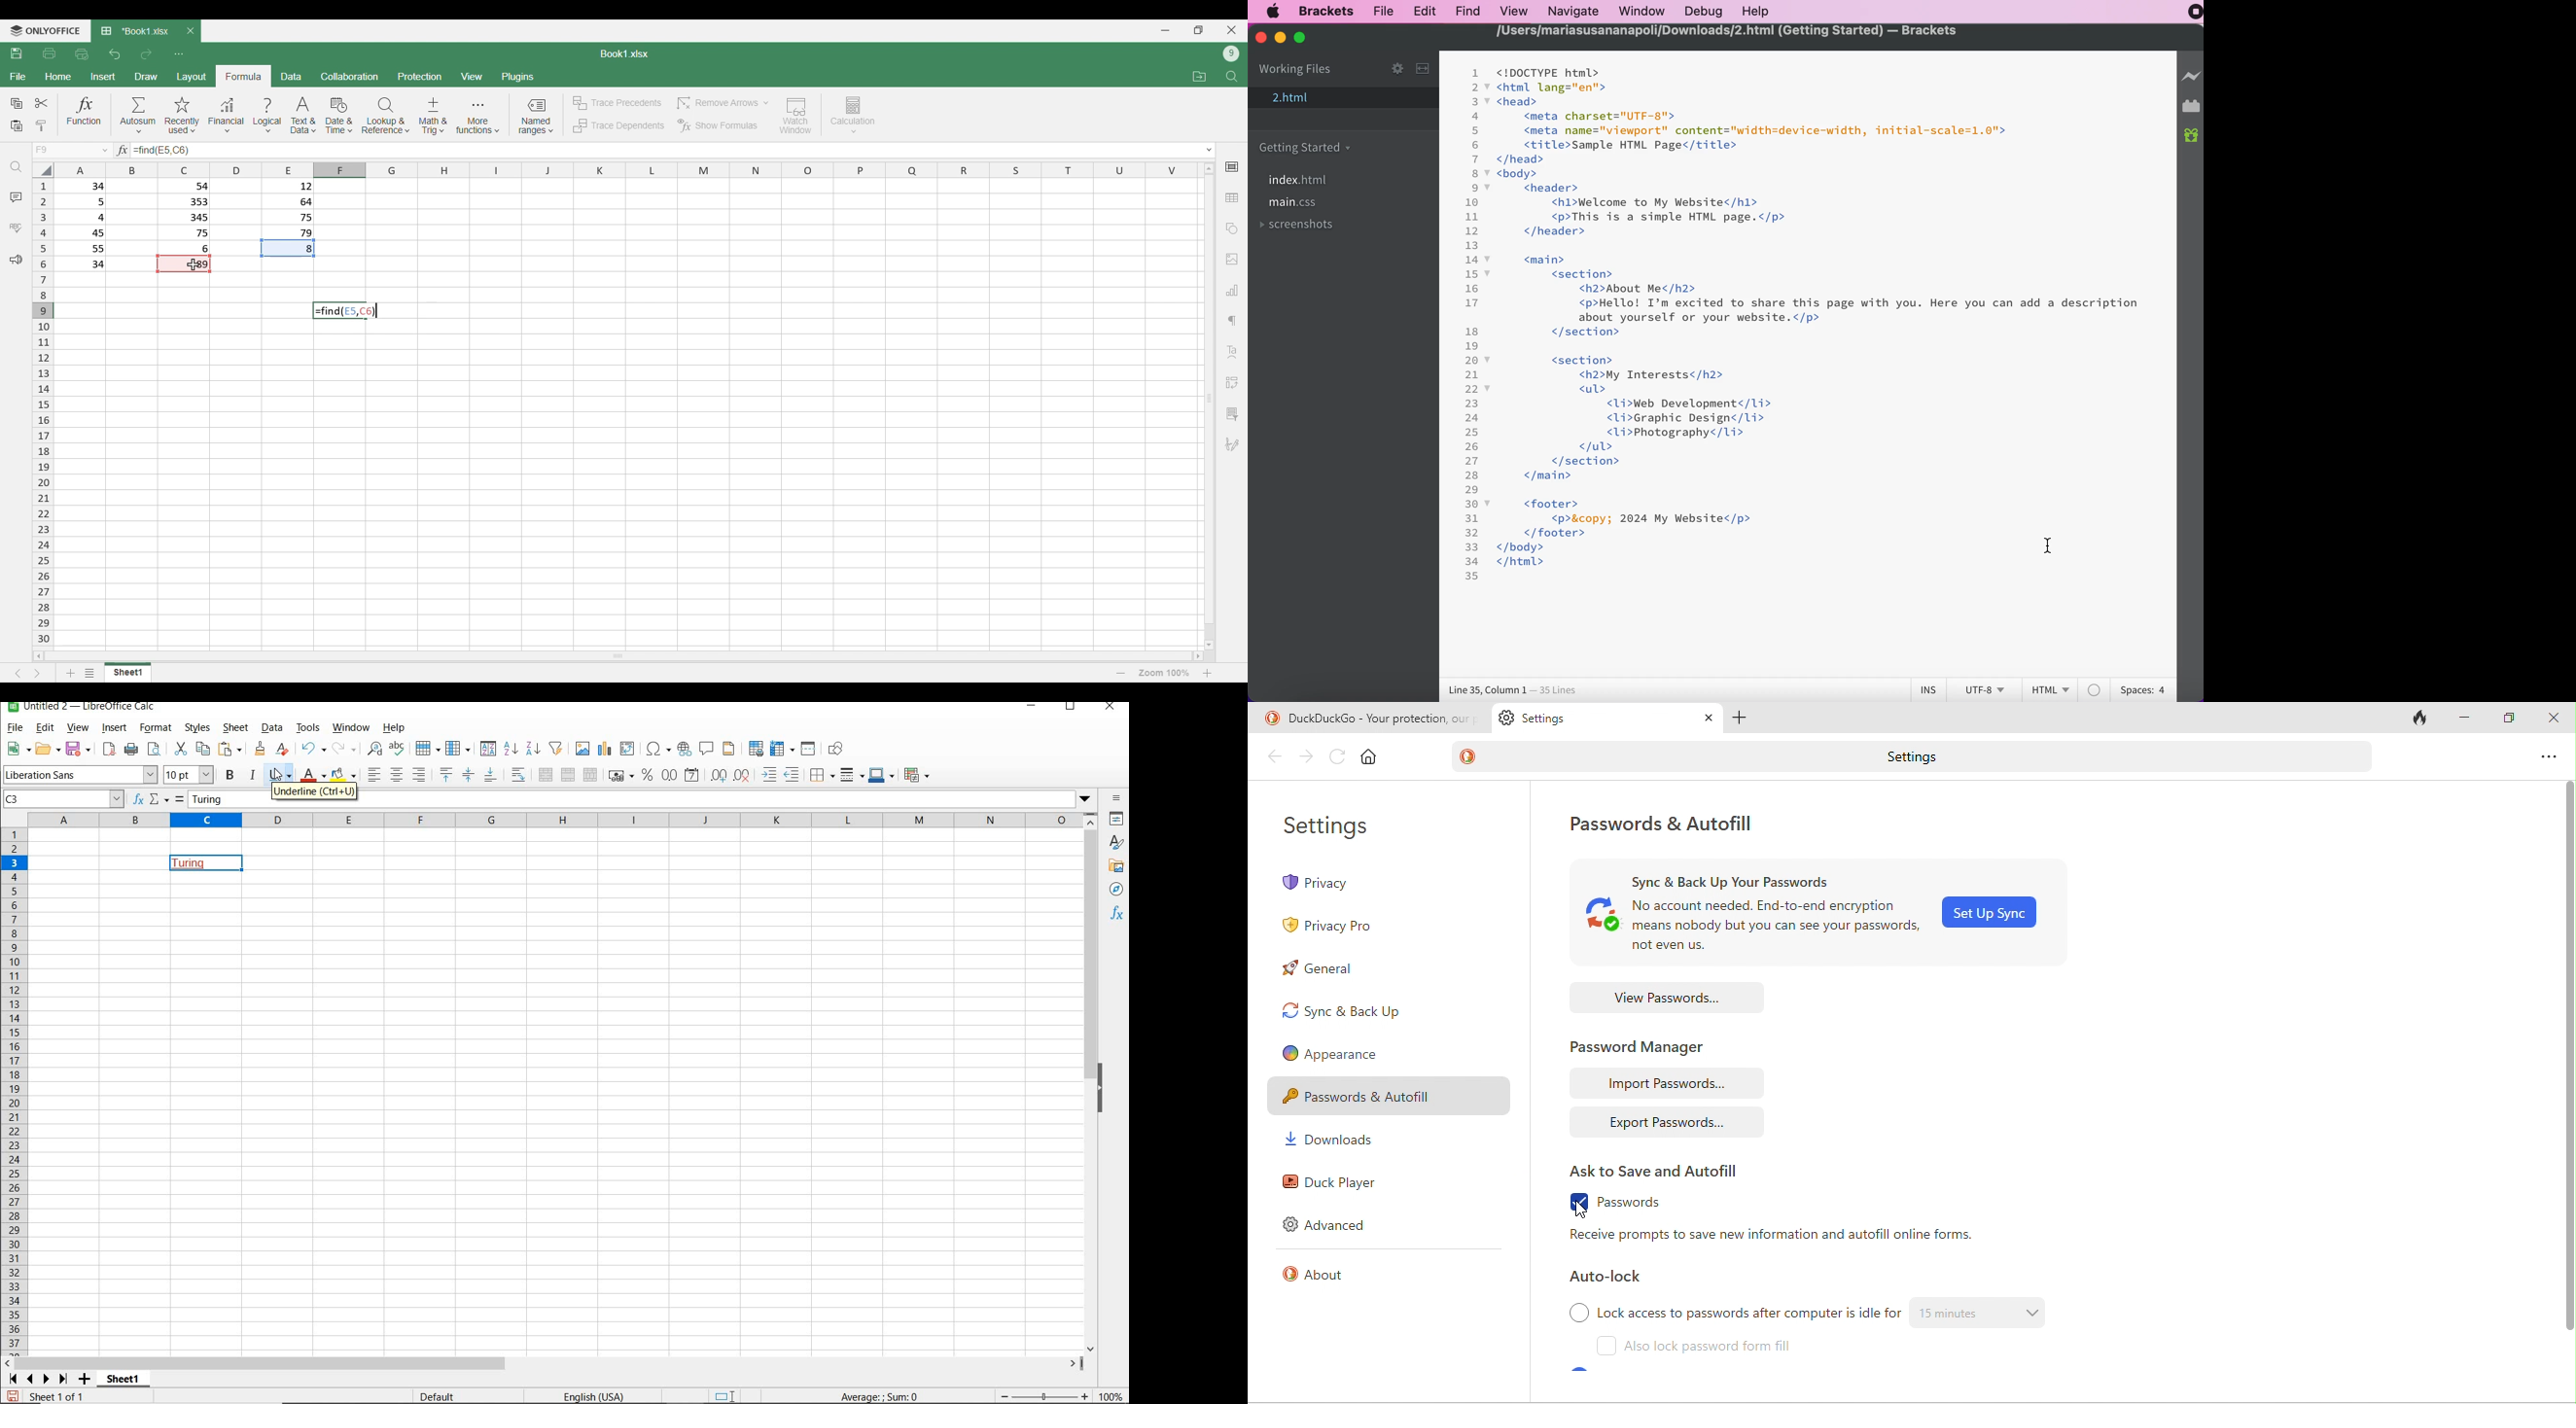 The width and height of the screenshot is (2576, 1428). I want to click on set up sync, so click(1995, 913).